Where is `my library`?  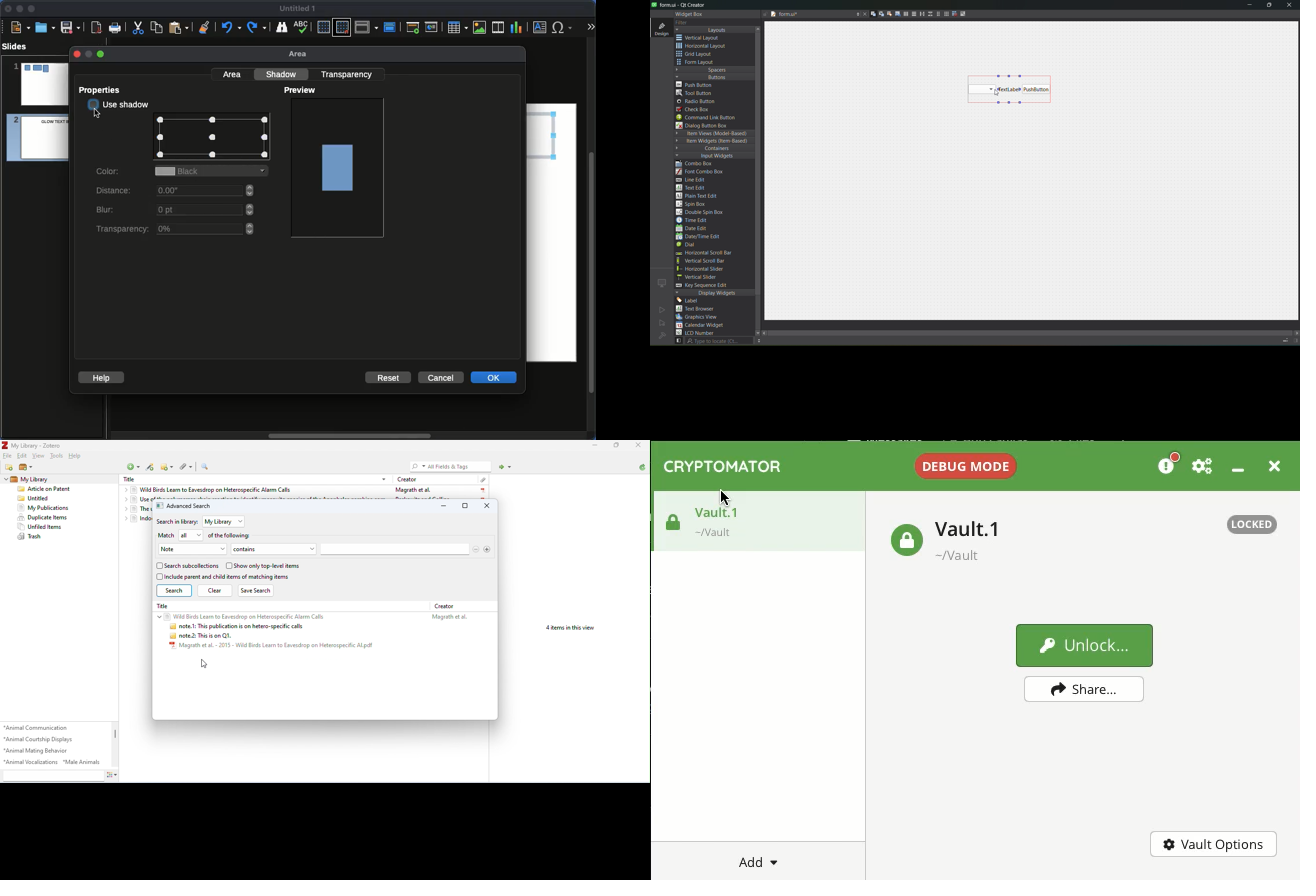 my library is located at coordinates (219, 522).